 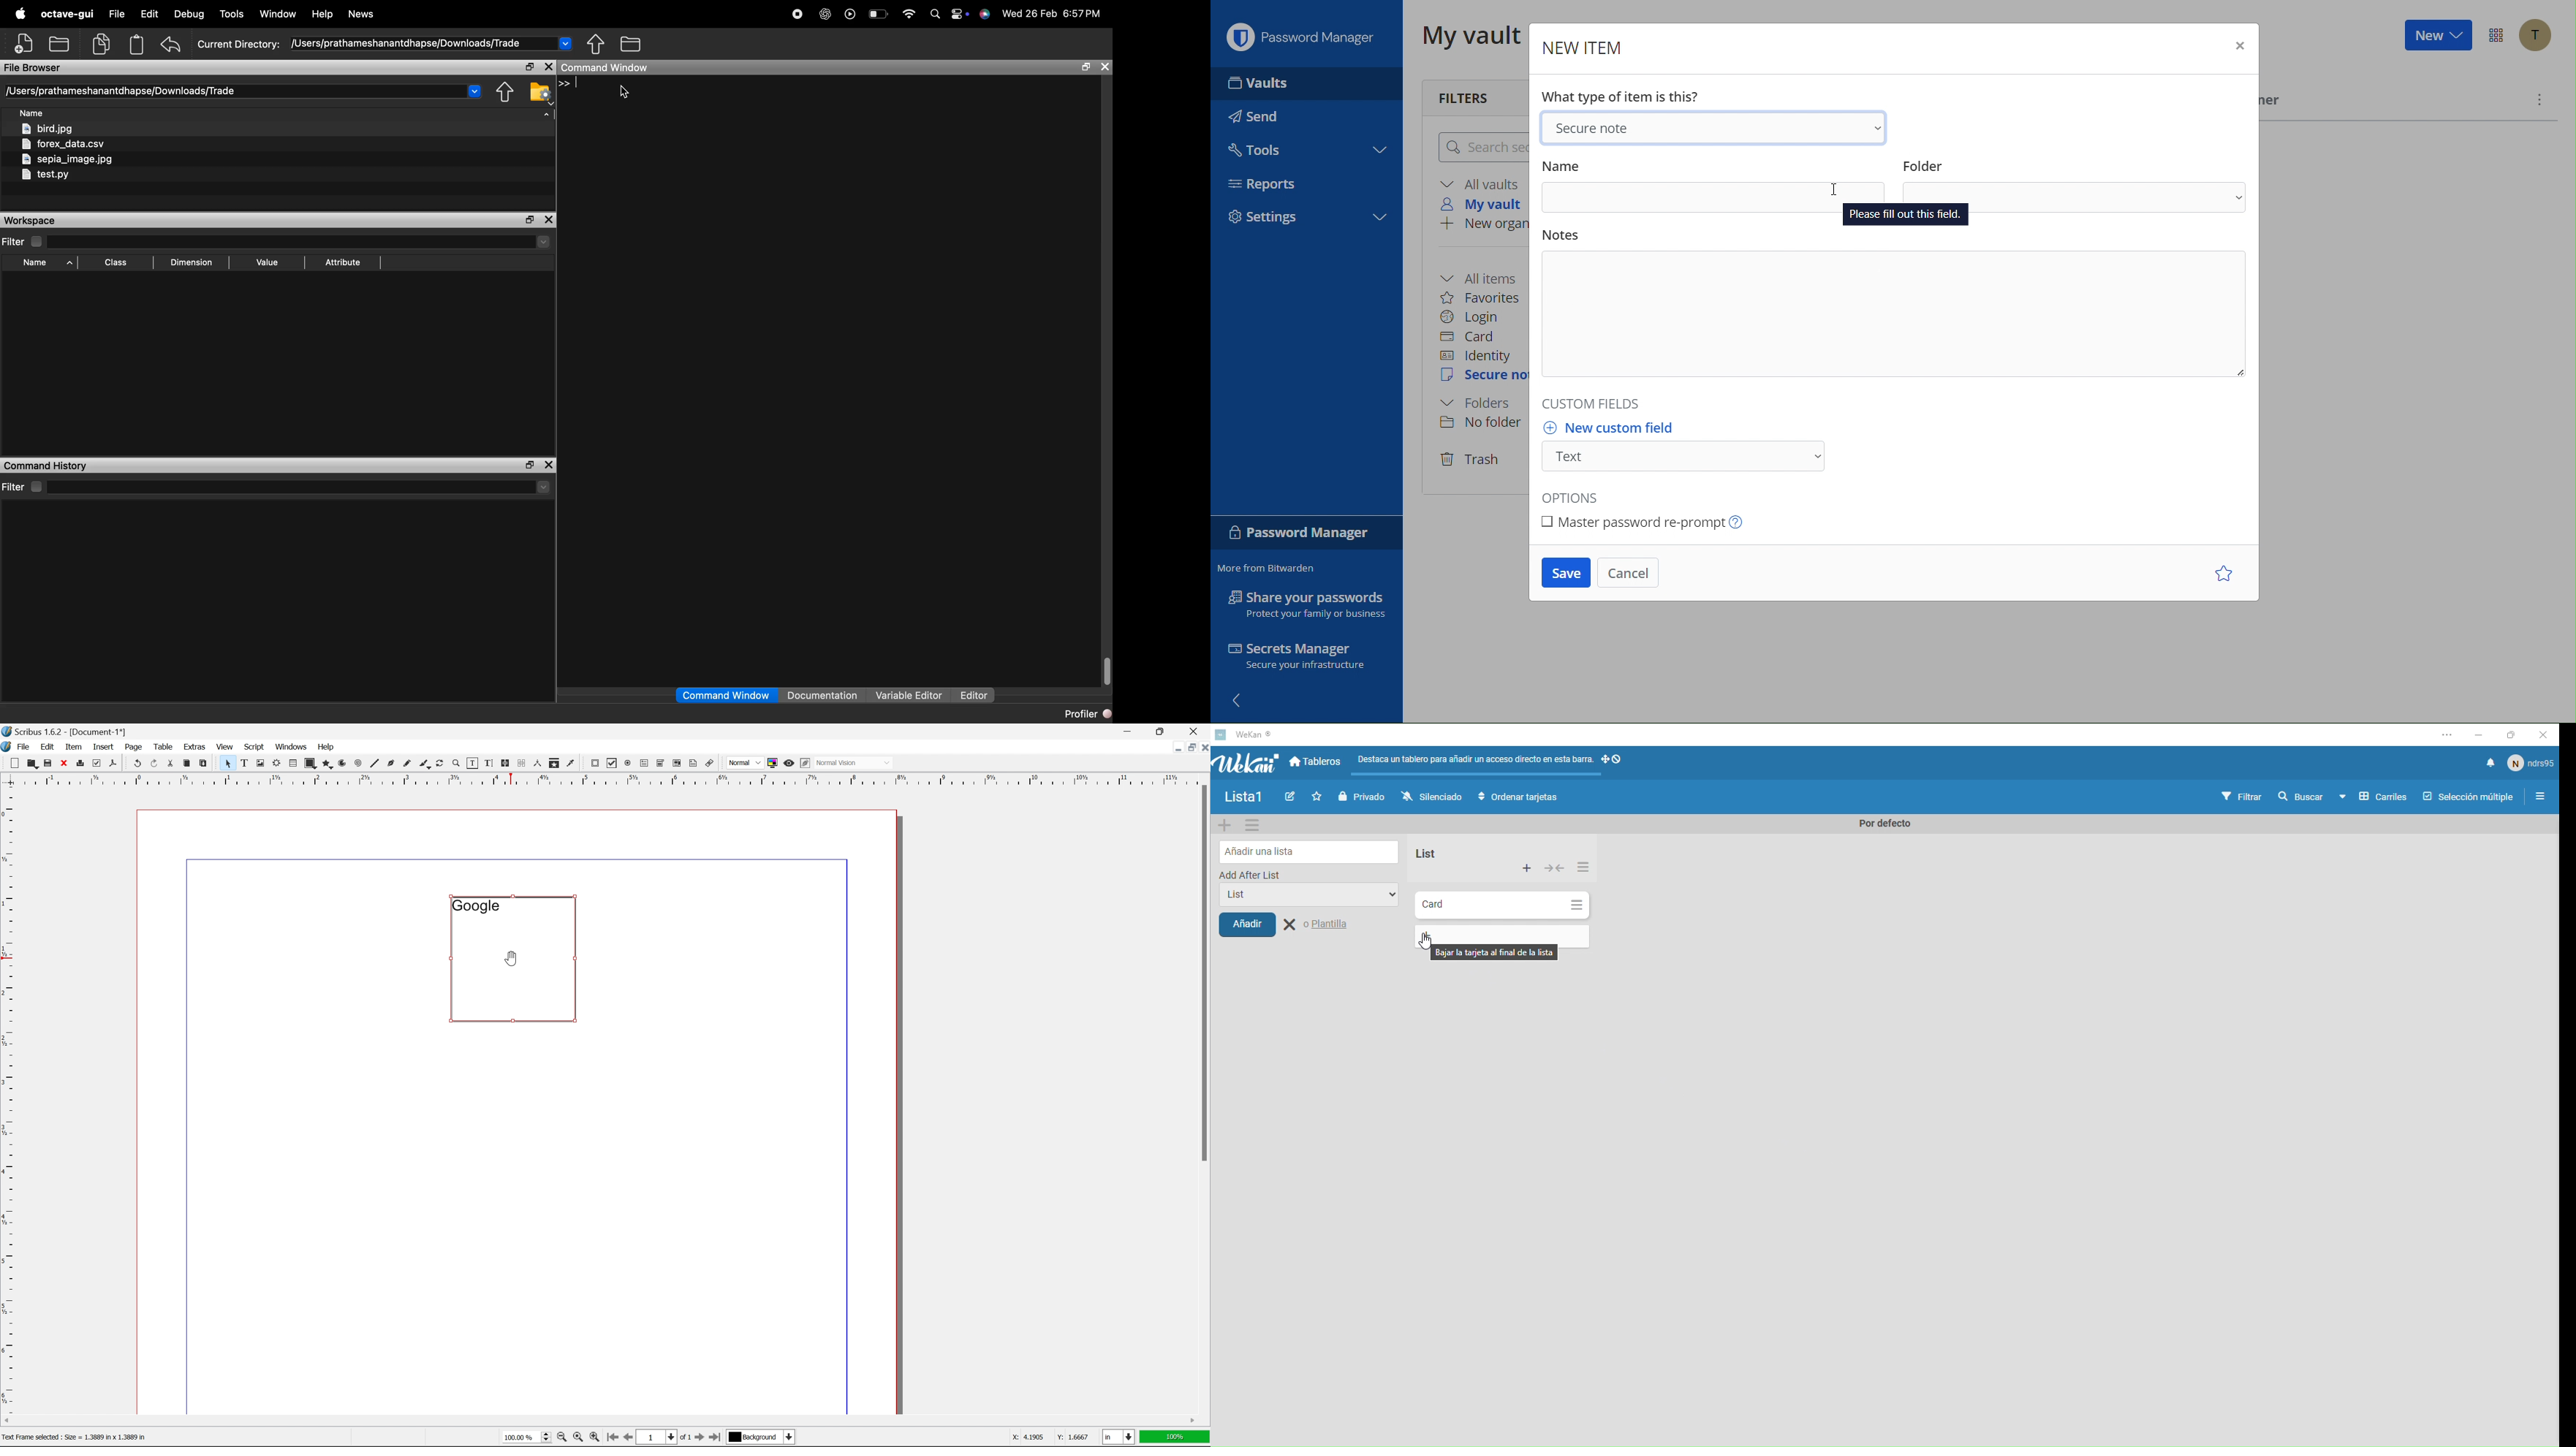 What do you see at coordinates (1203, 972) in the screenshot?
I see `scroll bar` at bounding box center [1203, 972].